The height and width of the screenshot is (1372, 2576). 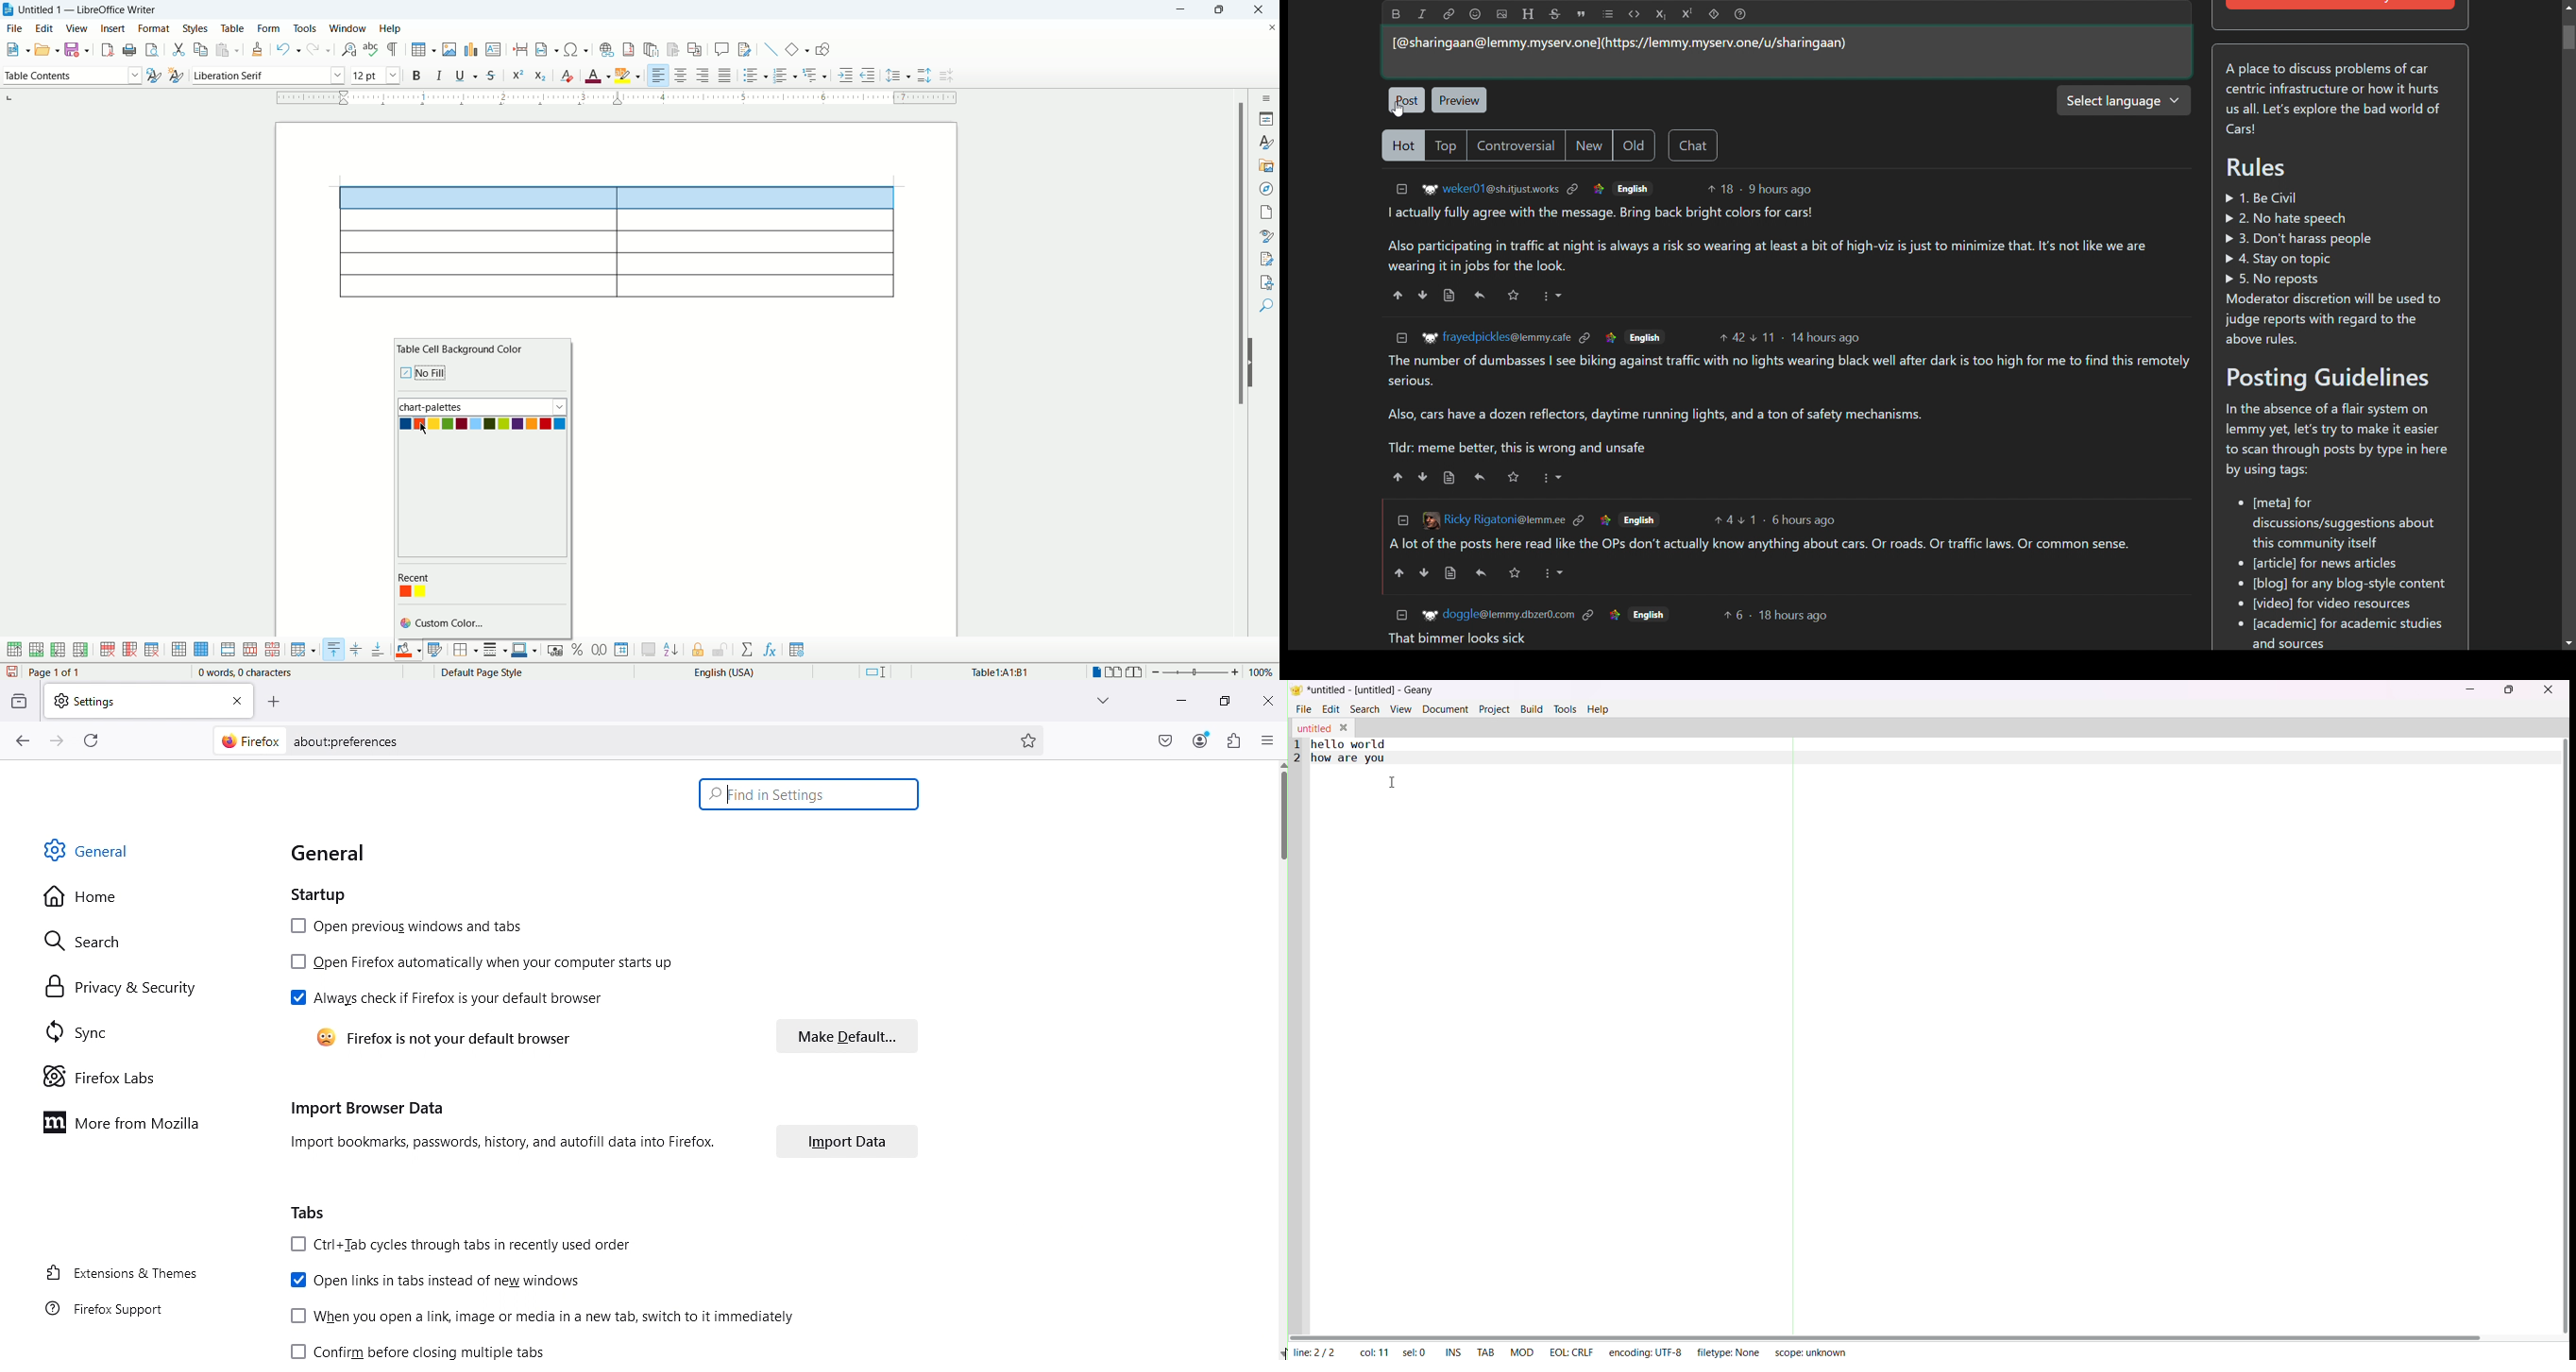 I want to click on cursor, so click(x=425, y=431).